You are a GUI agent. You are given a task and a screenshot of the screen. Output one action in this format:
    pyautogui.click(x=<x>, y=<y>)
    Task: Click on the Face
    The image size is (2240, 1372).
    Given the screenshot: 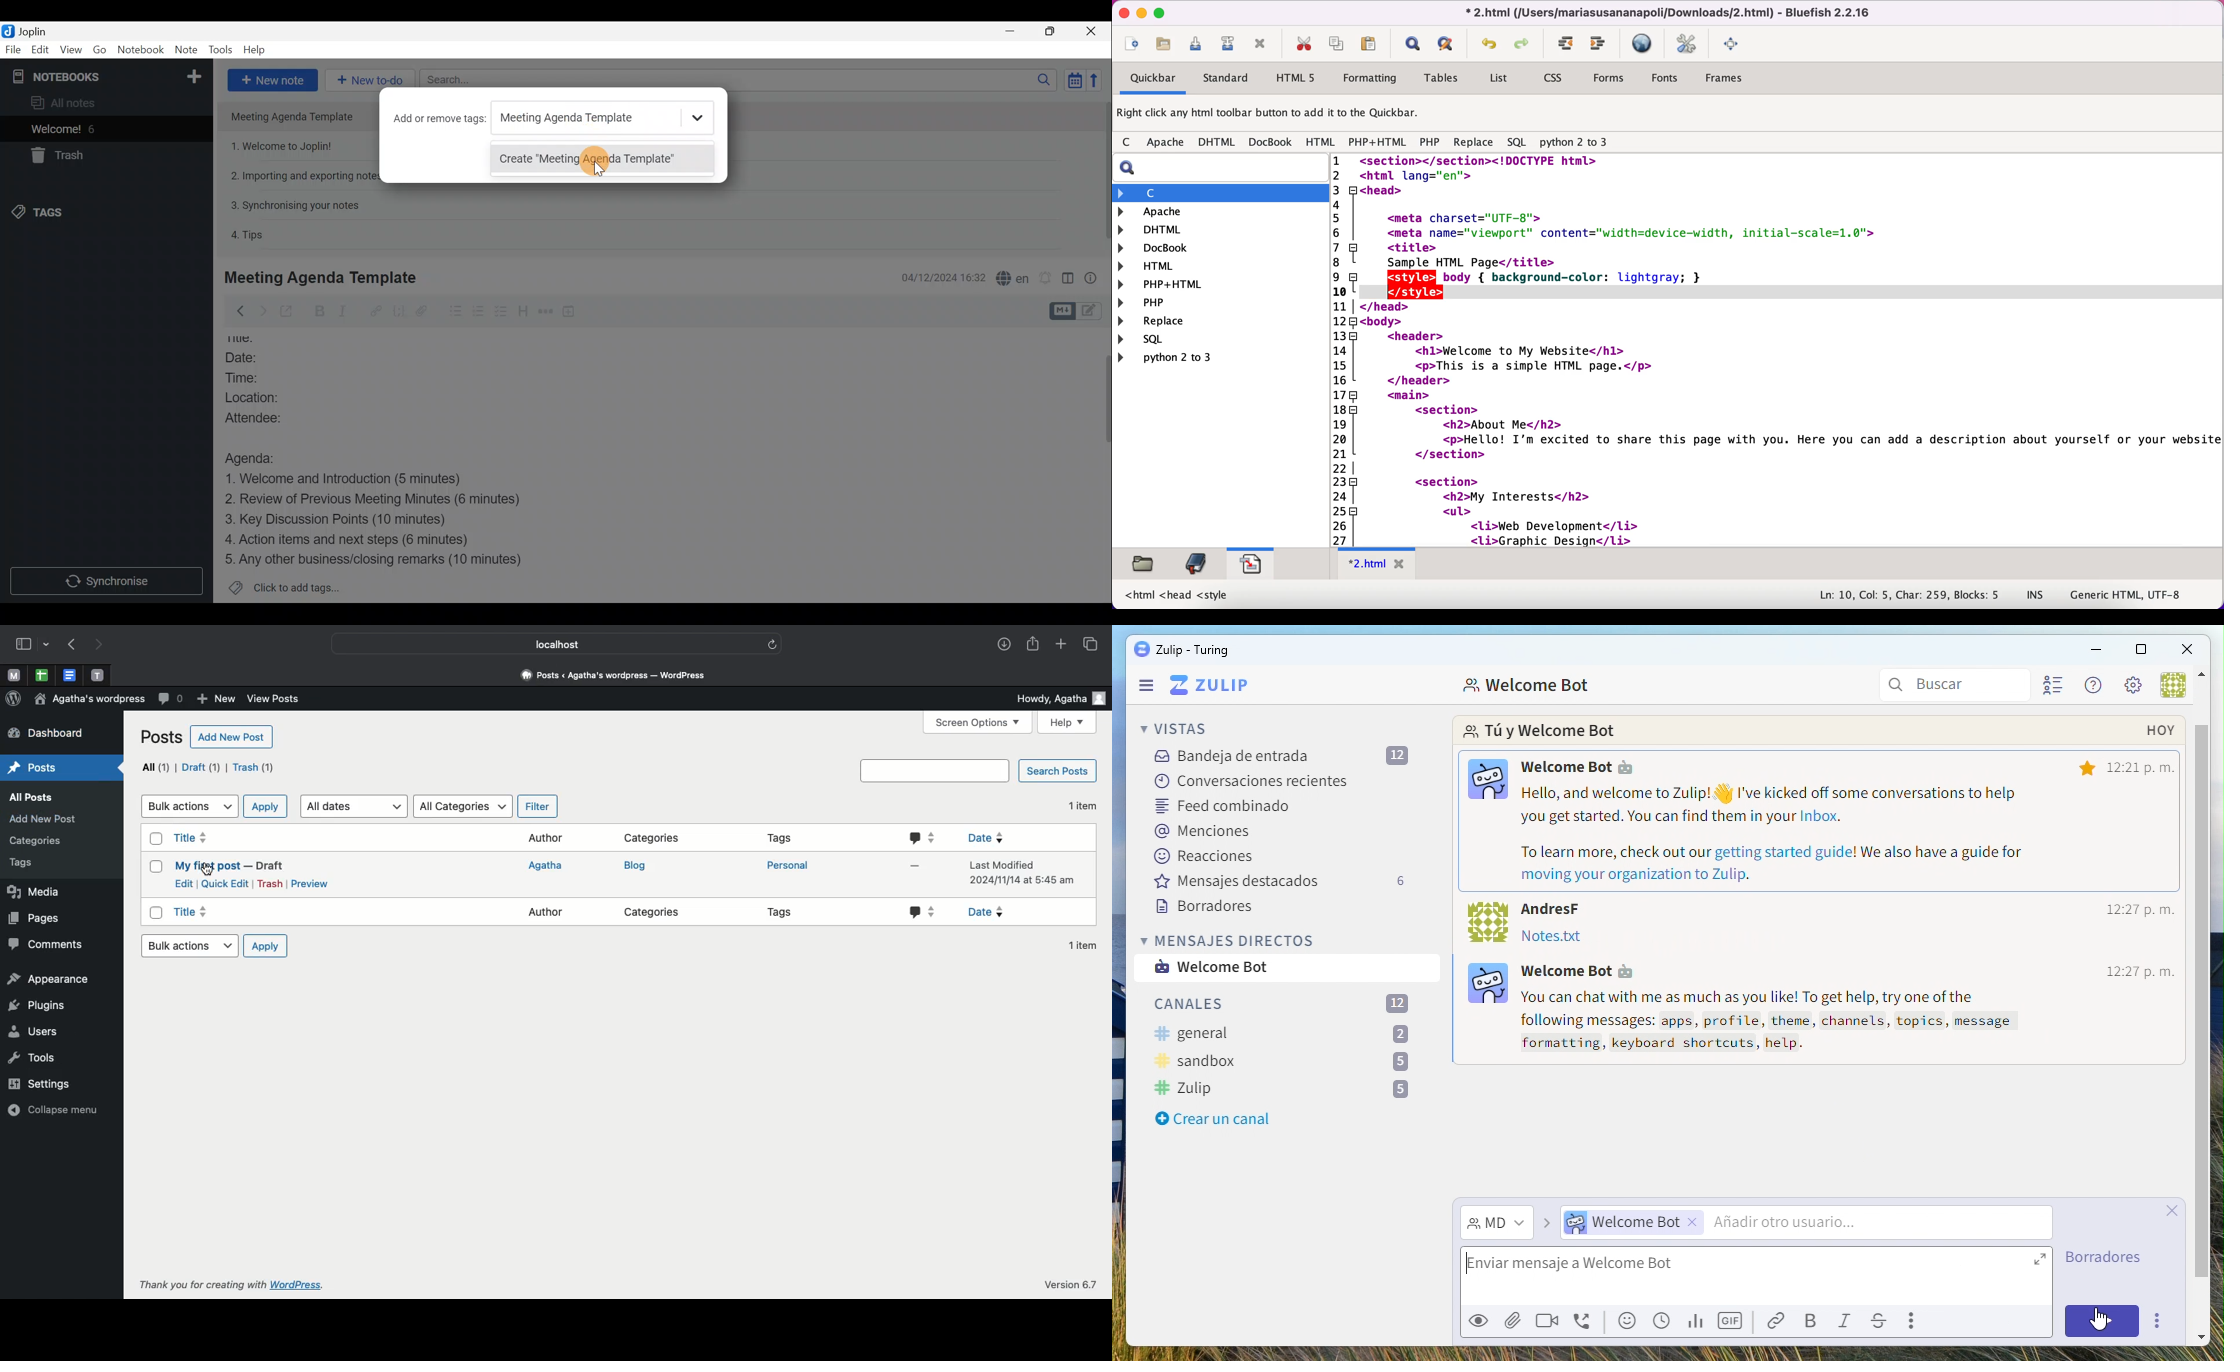 What is the action you would take?
    pyautogui.click(x=1630, y=1321)
    